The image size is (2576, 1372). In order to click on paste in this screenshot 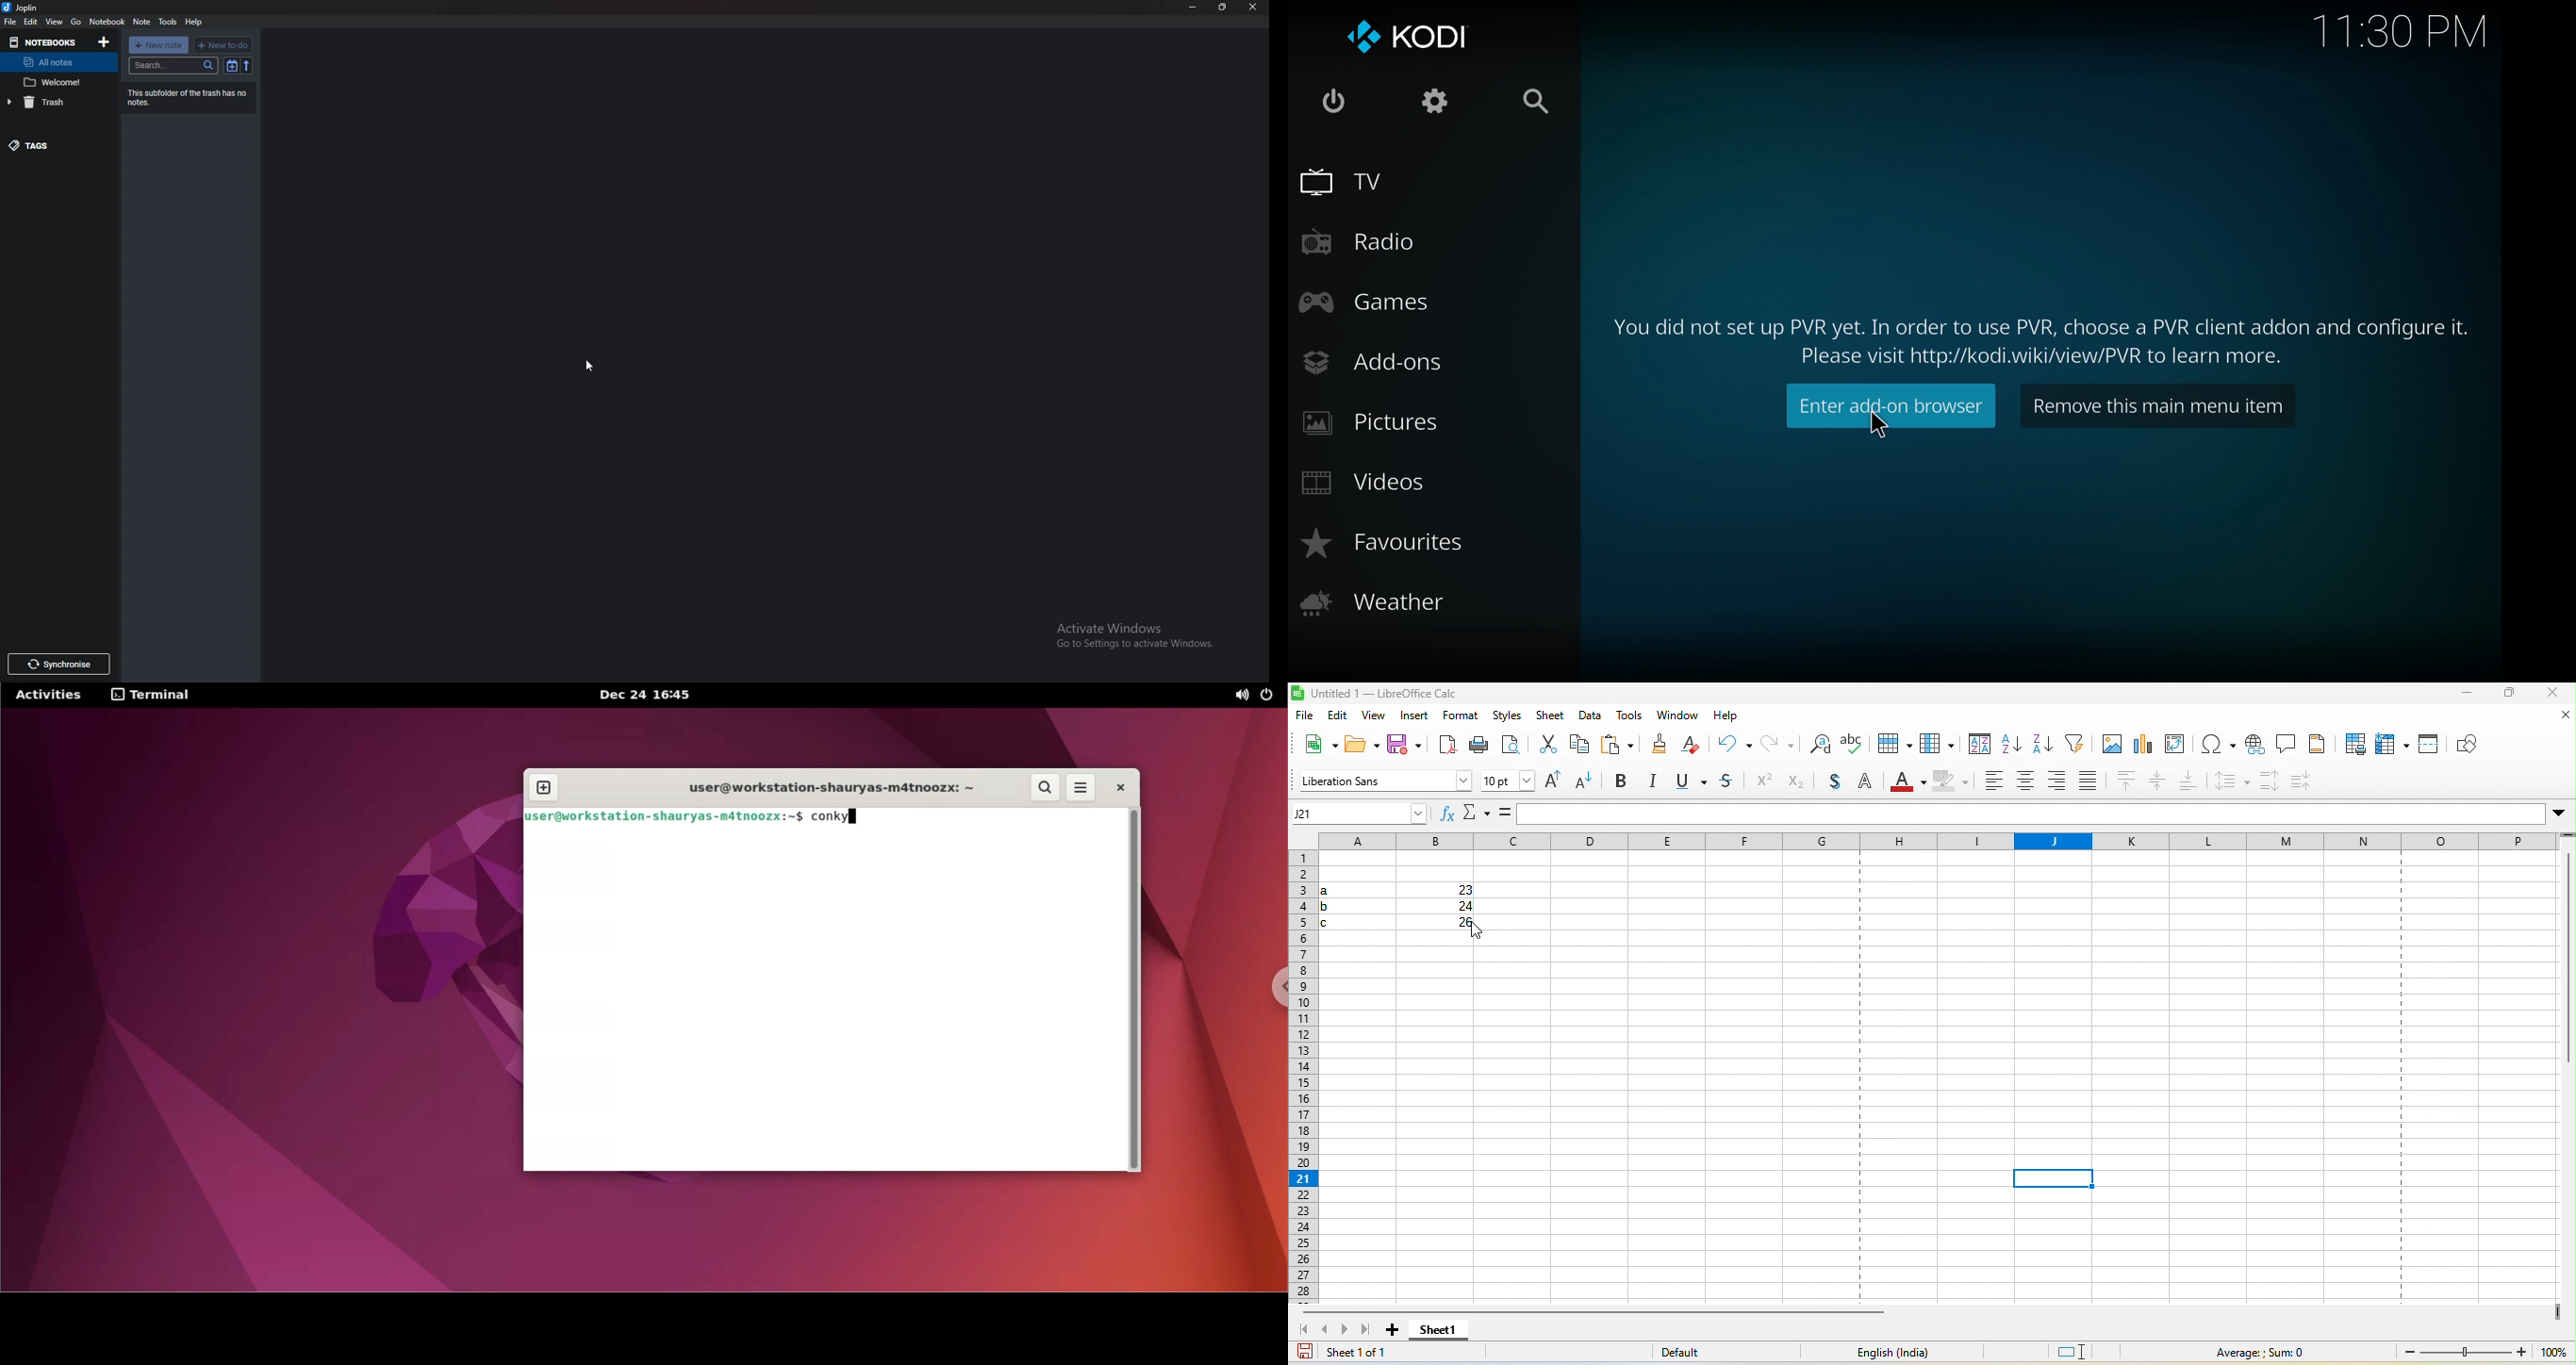, I will do `click(1618, 746)`.